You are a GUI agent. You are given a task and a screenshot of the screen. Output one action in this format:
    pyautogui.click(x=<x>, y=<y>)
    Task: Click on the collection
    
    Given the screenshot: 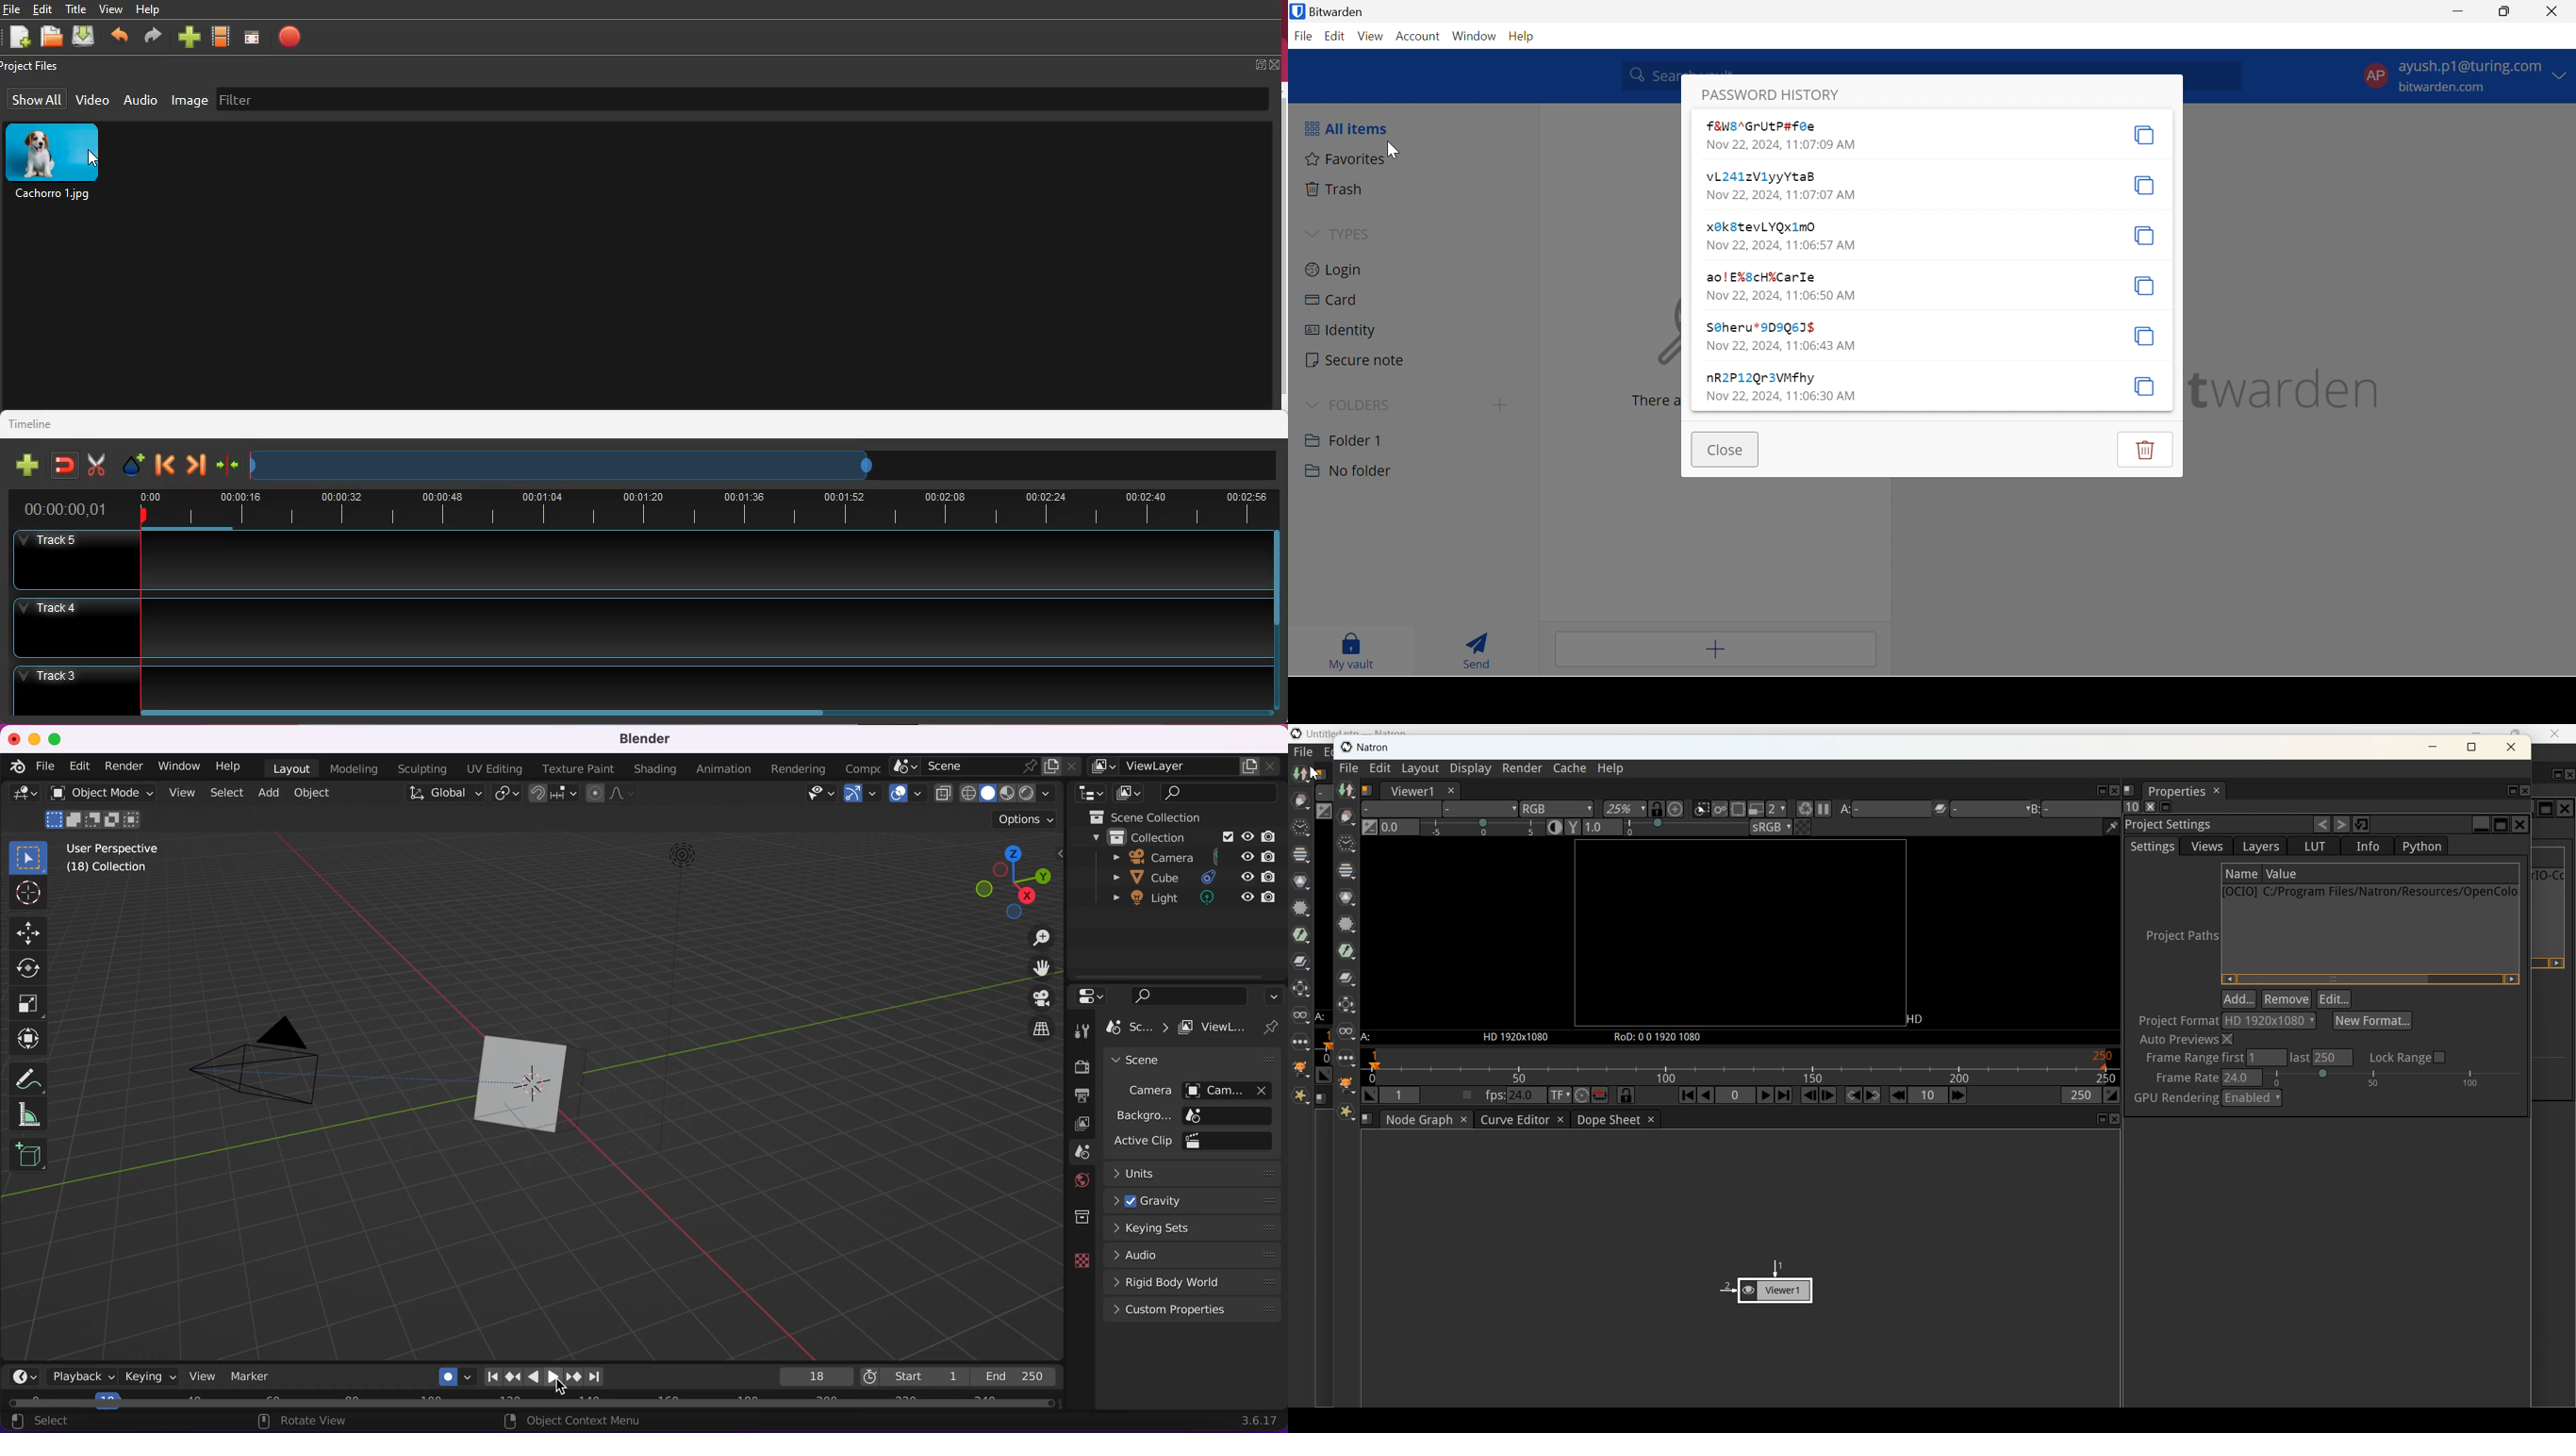 What is the action you would take?
    pyautogui.click(x=1182, y=838)
    